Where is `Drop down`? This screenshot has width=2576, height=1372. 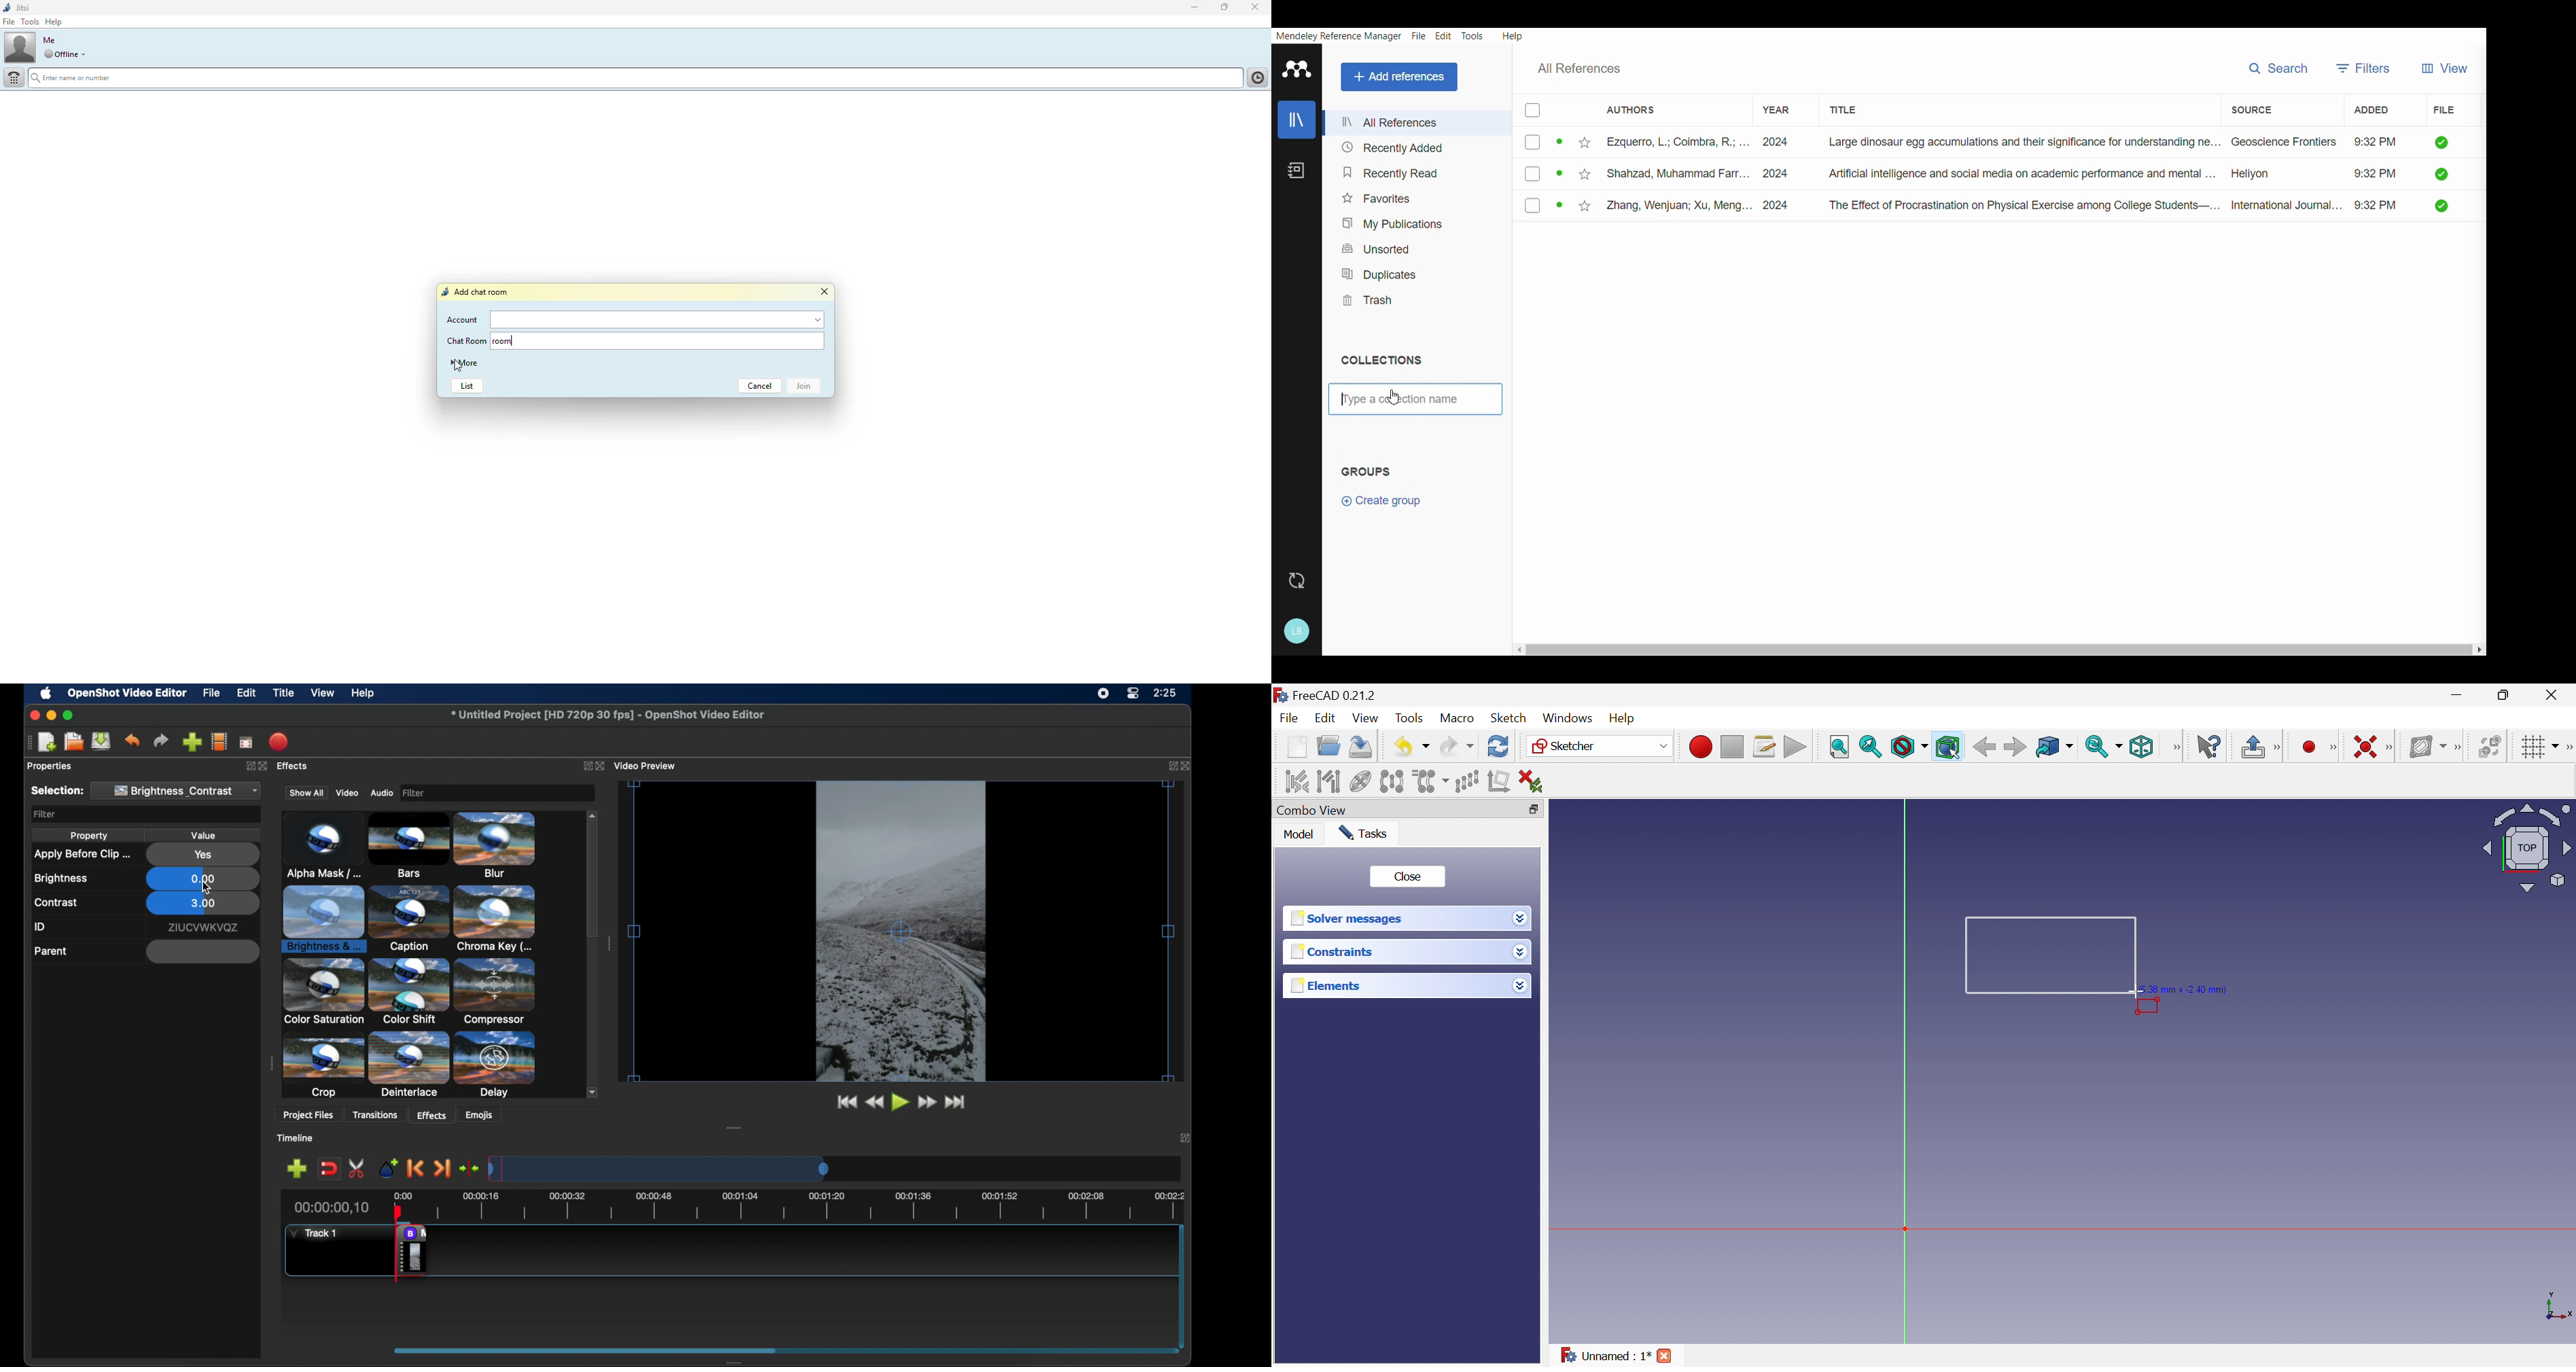
Drop down is located at coordinates (1520, 952).